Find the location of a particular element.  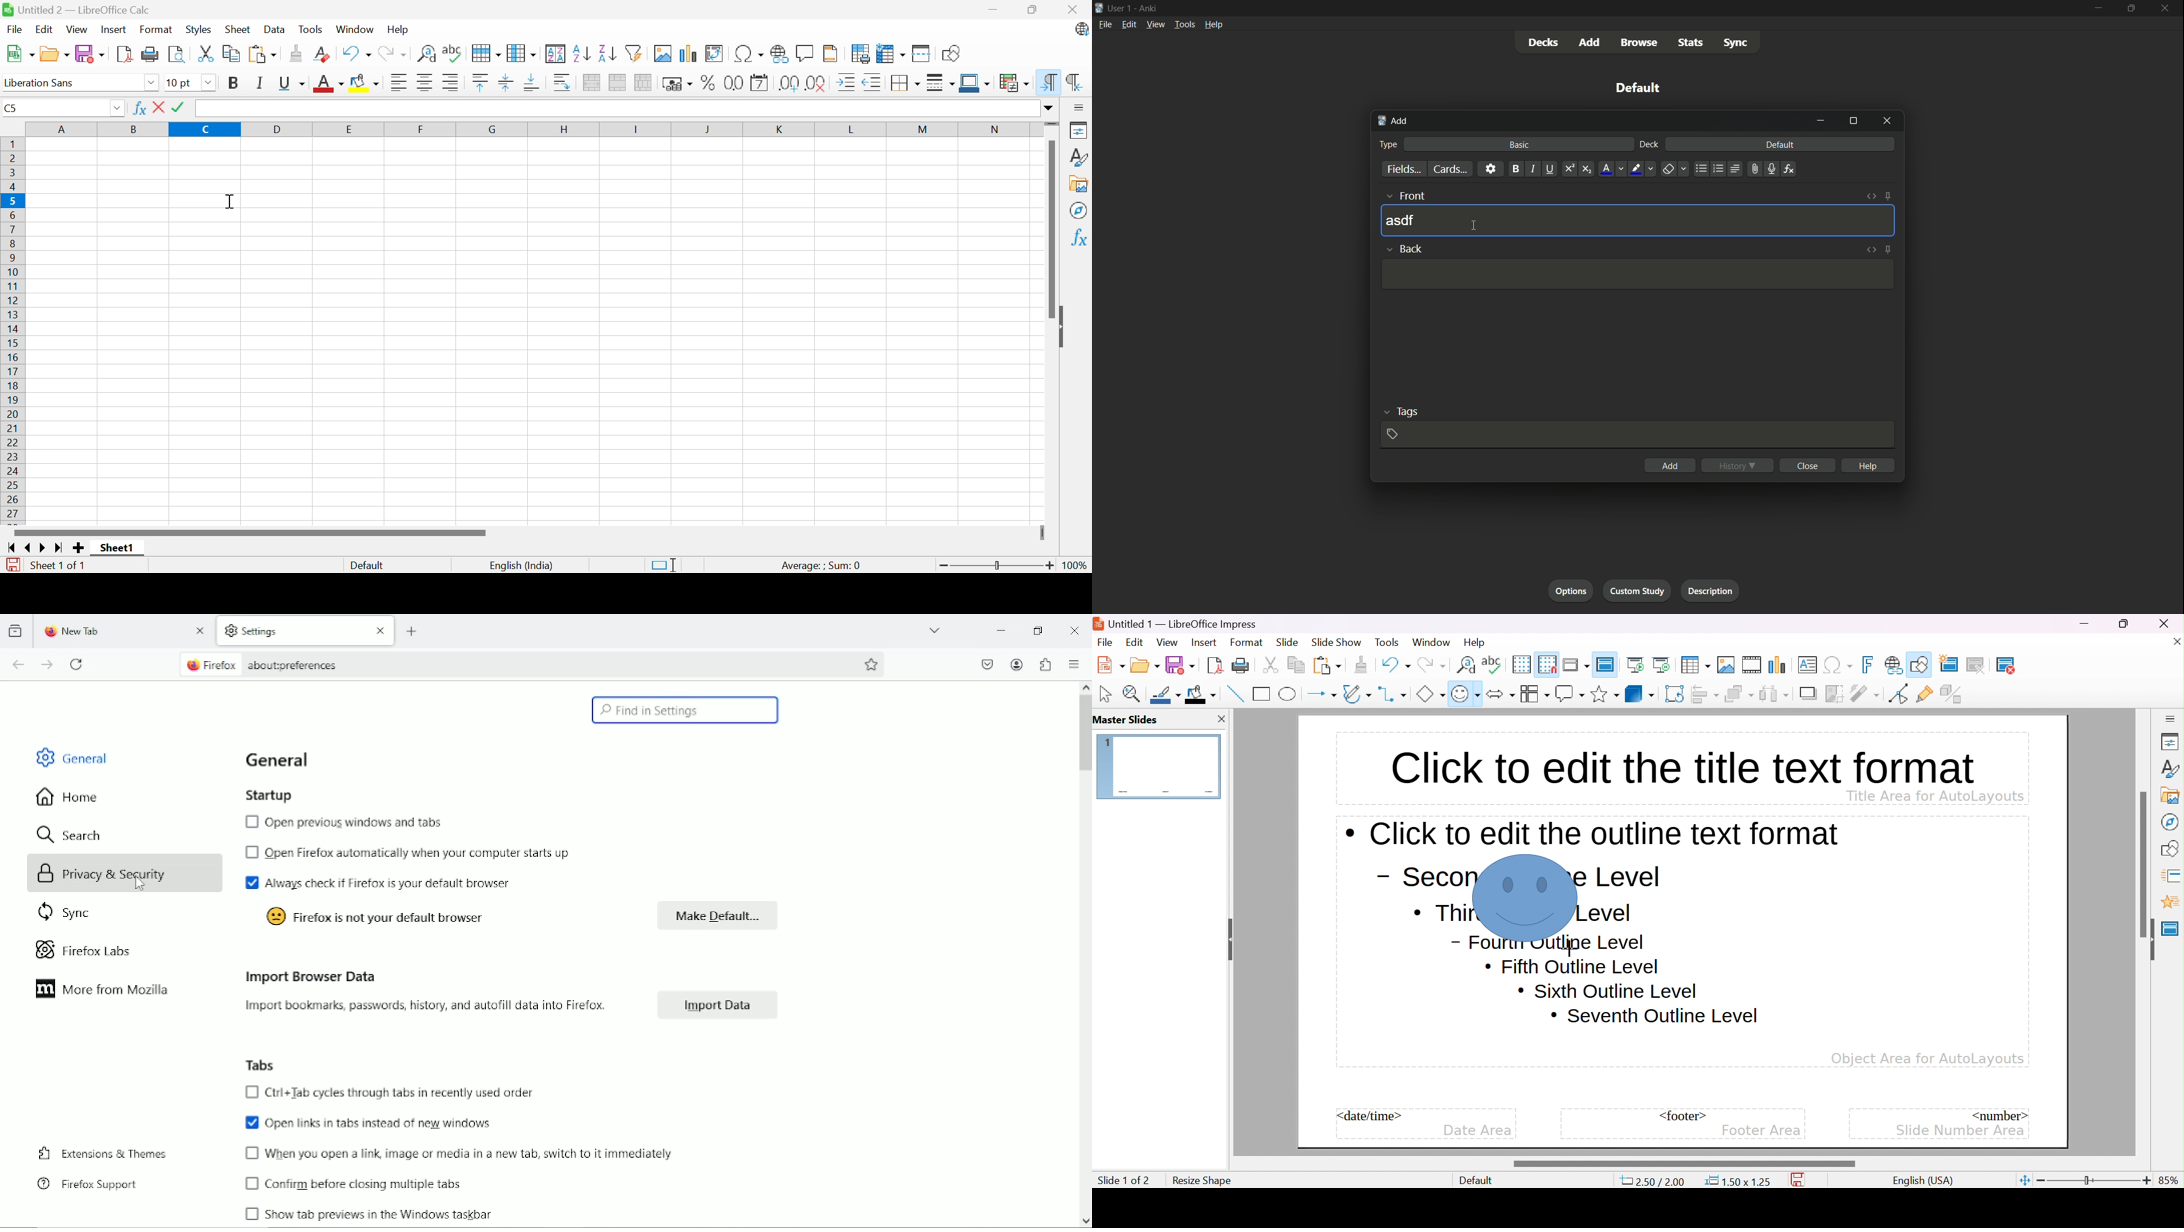

File is located at coordinates (14, 31).